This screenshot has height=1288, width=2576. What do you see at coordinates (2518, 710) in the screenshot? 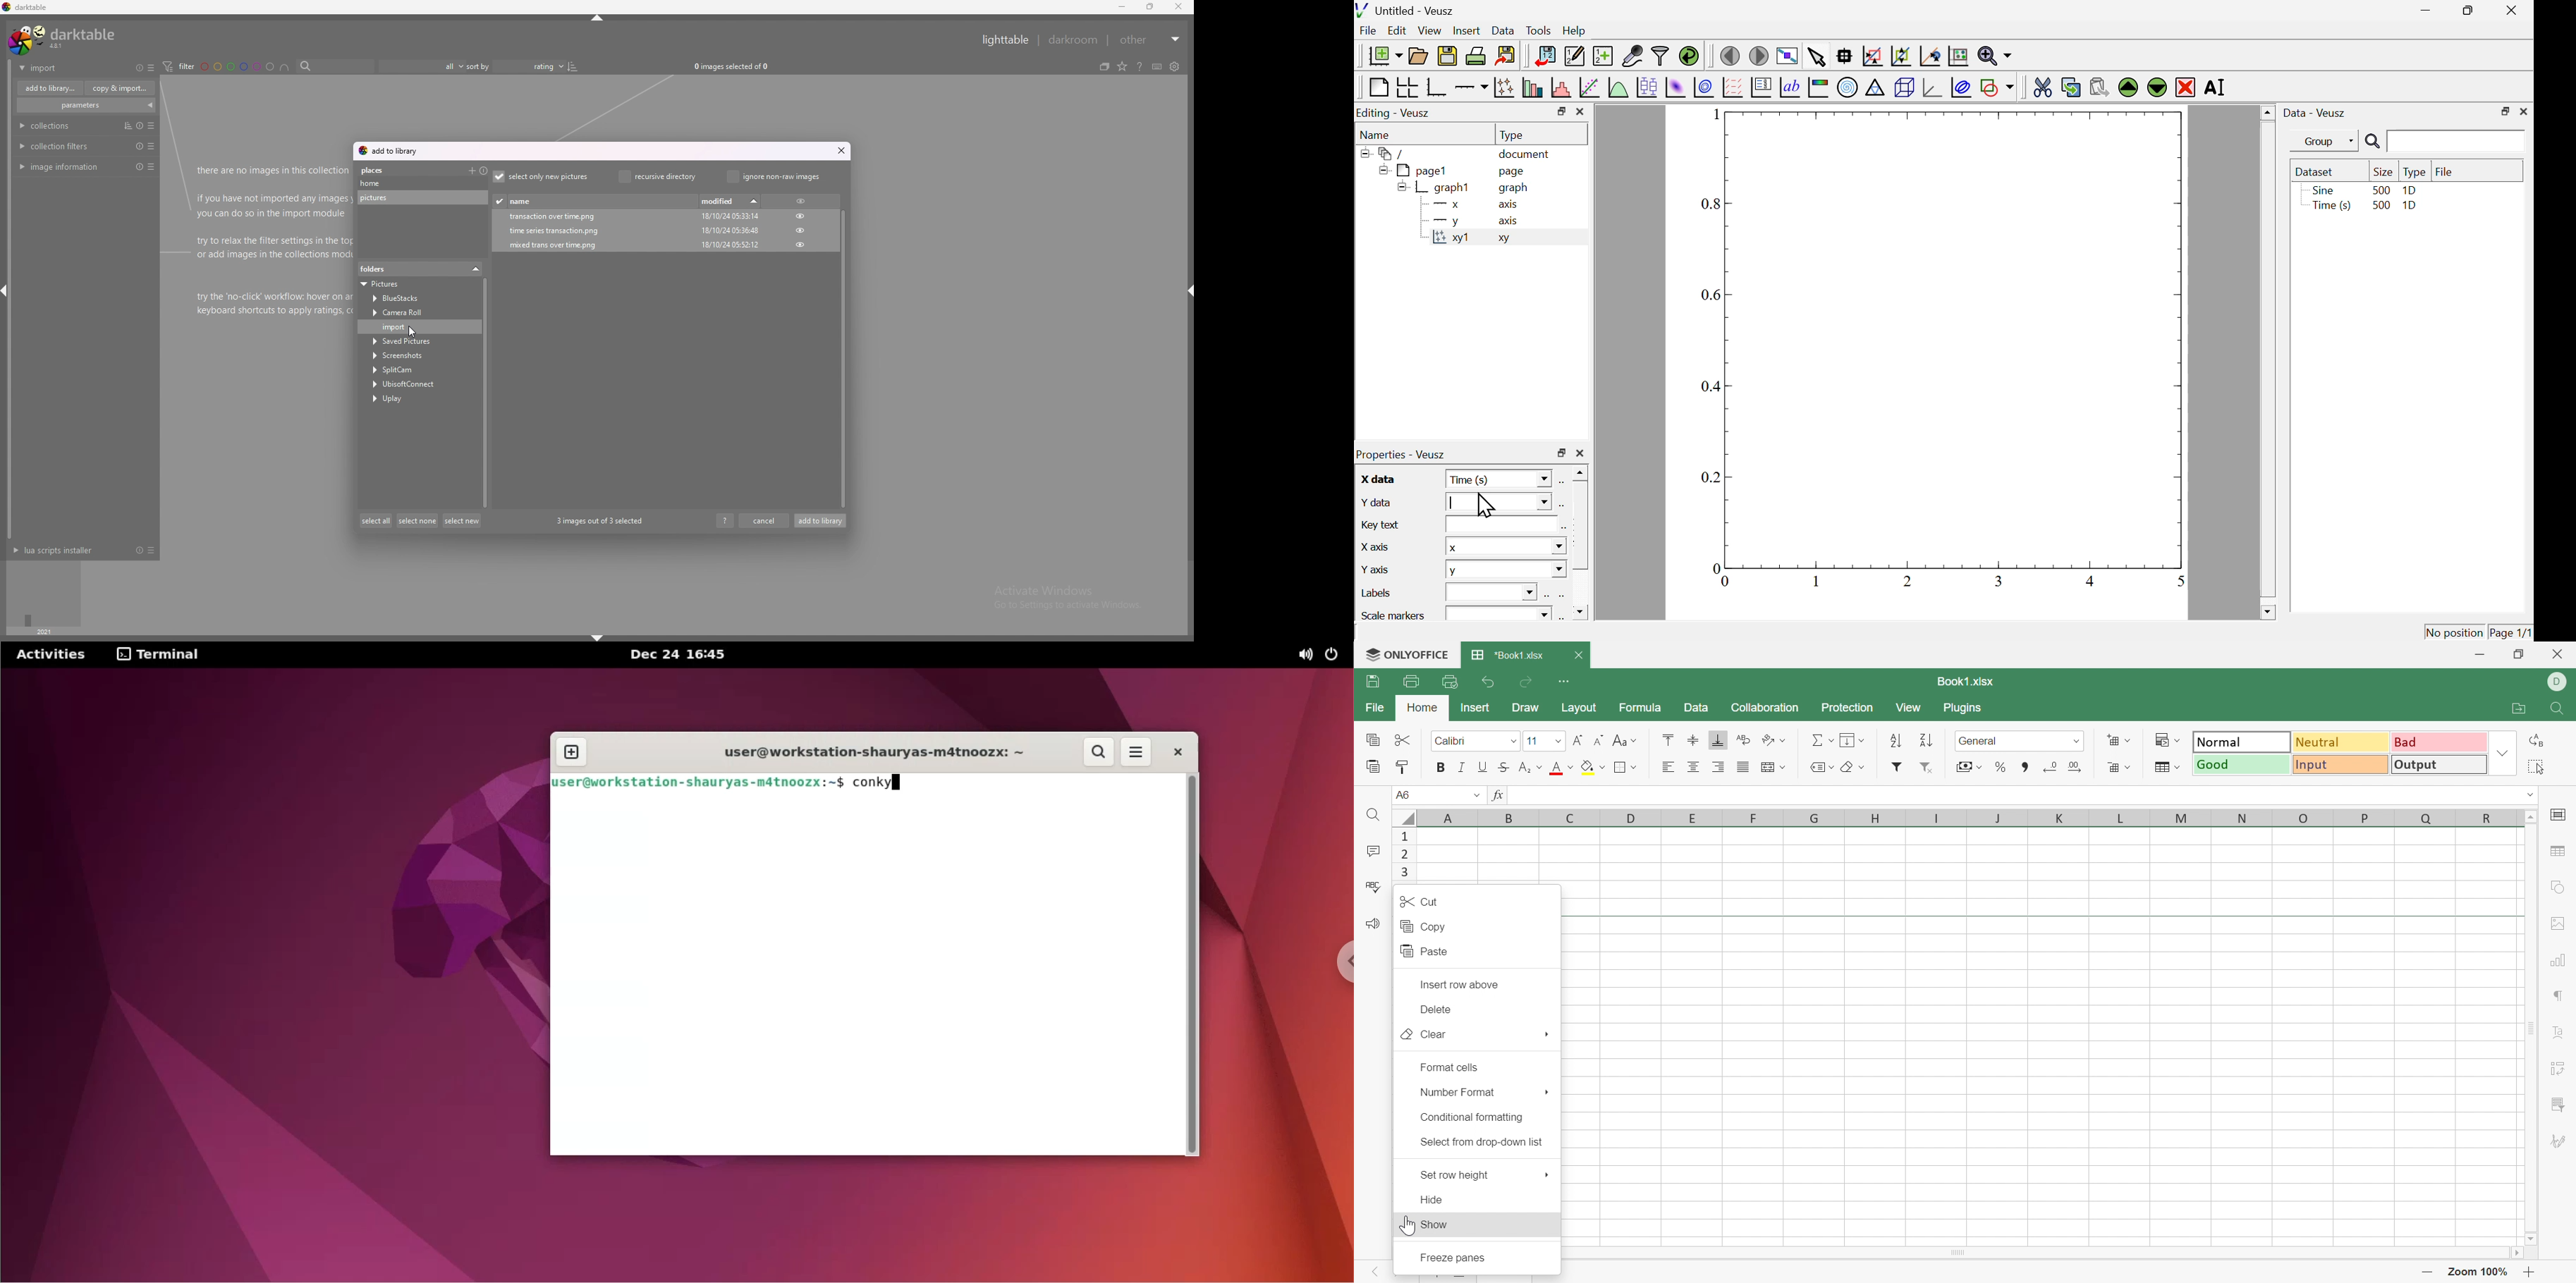
I see `Open file location` at bounding box center [2518, 710].